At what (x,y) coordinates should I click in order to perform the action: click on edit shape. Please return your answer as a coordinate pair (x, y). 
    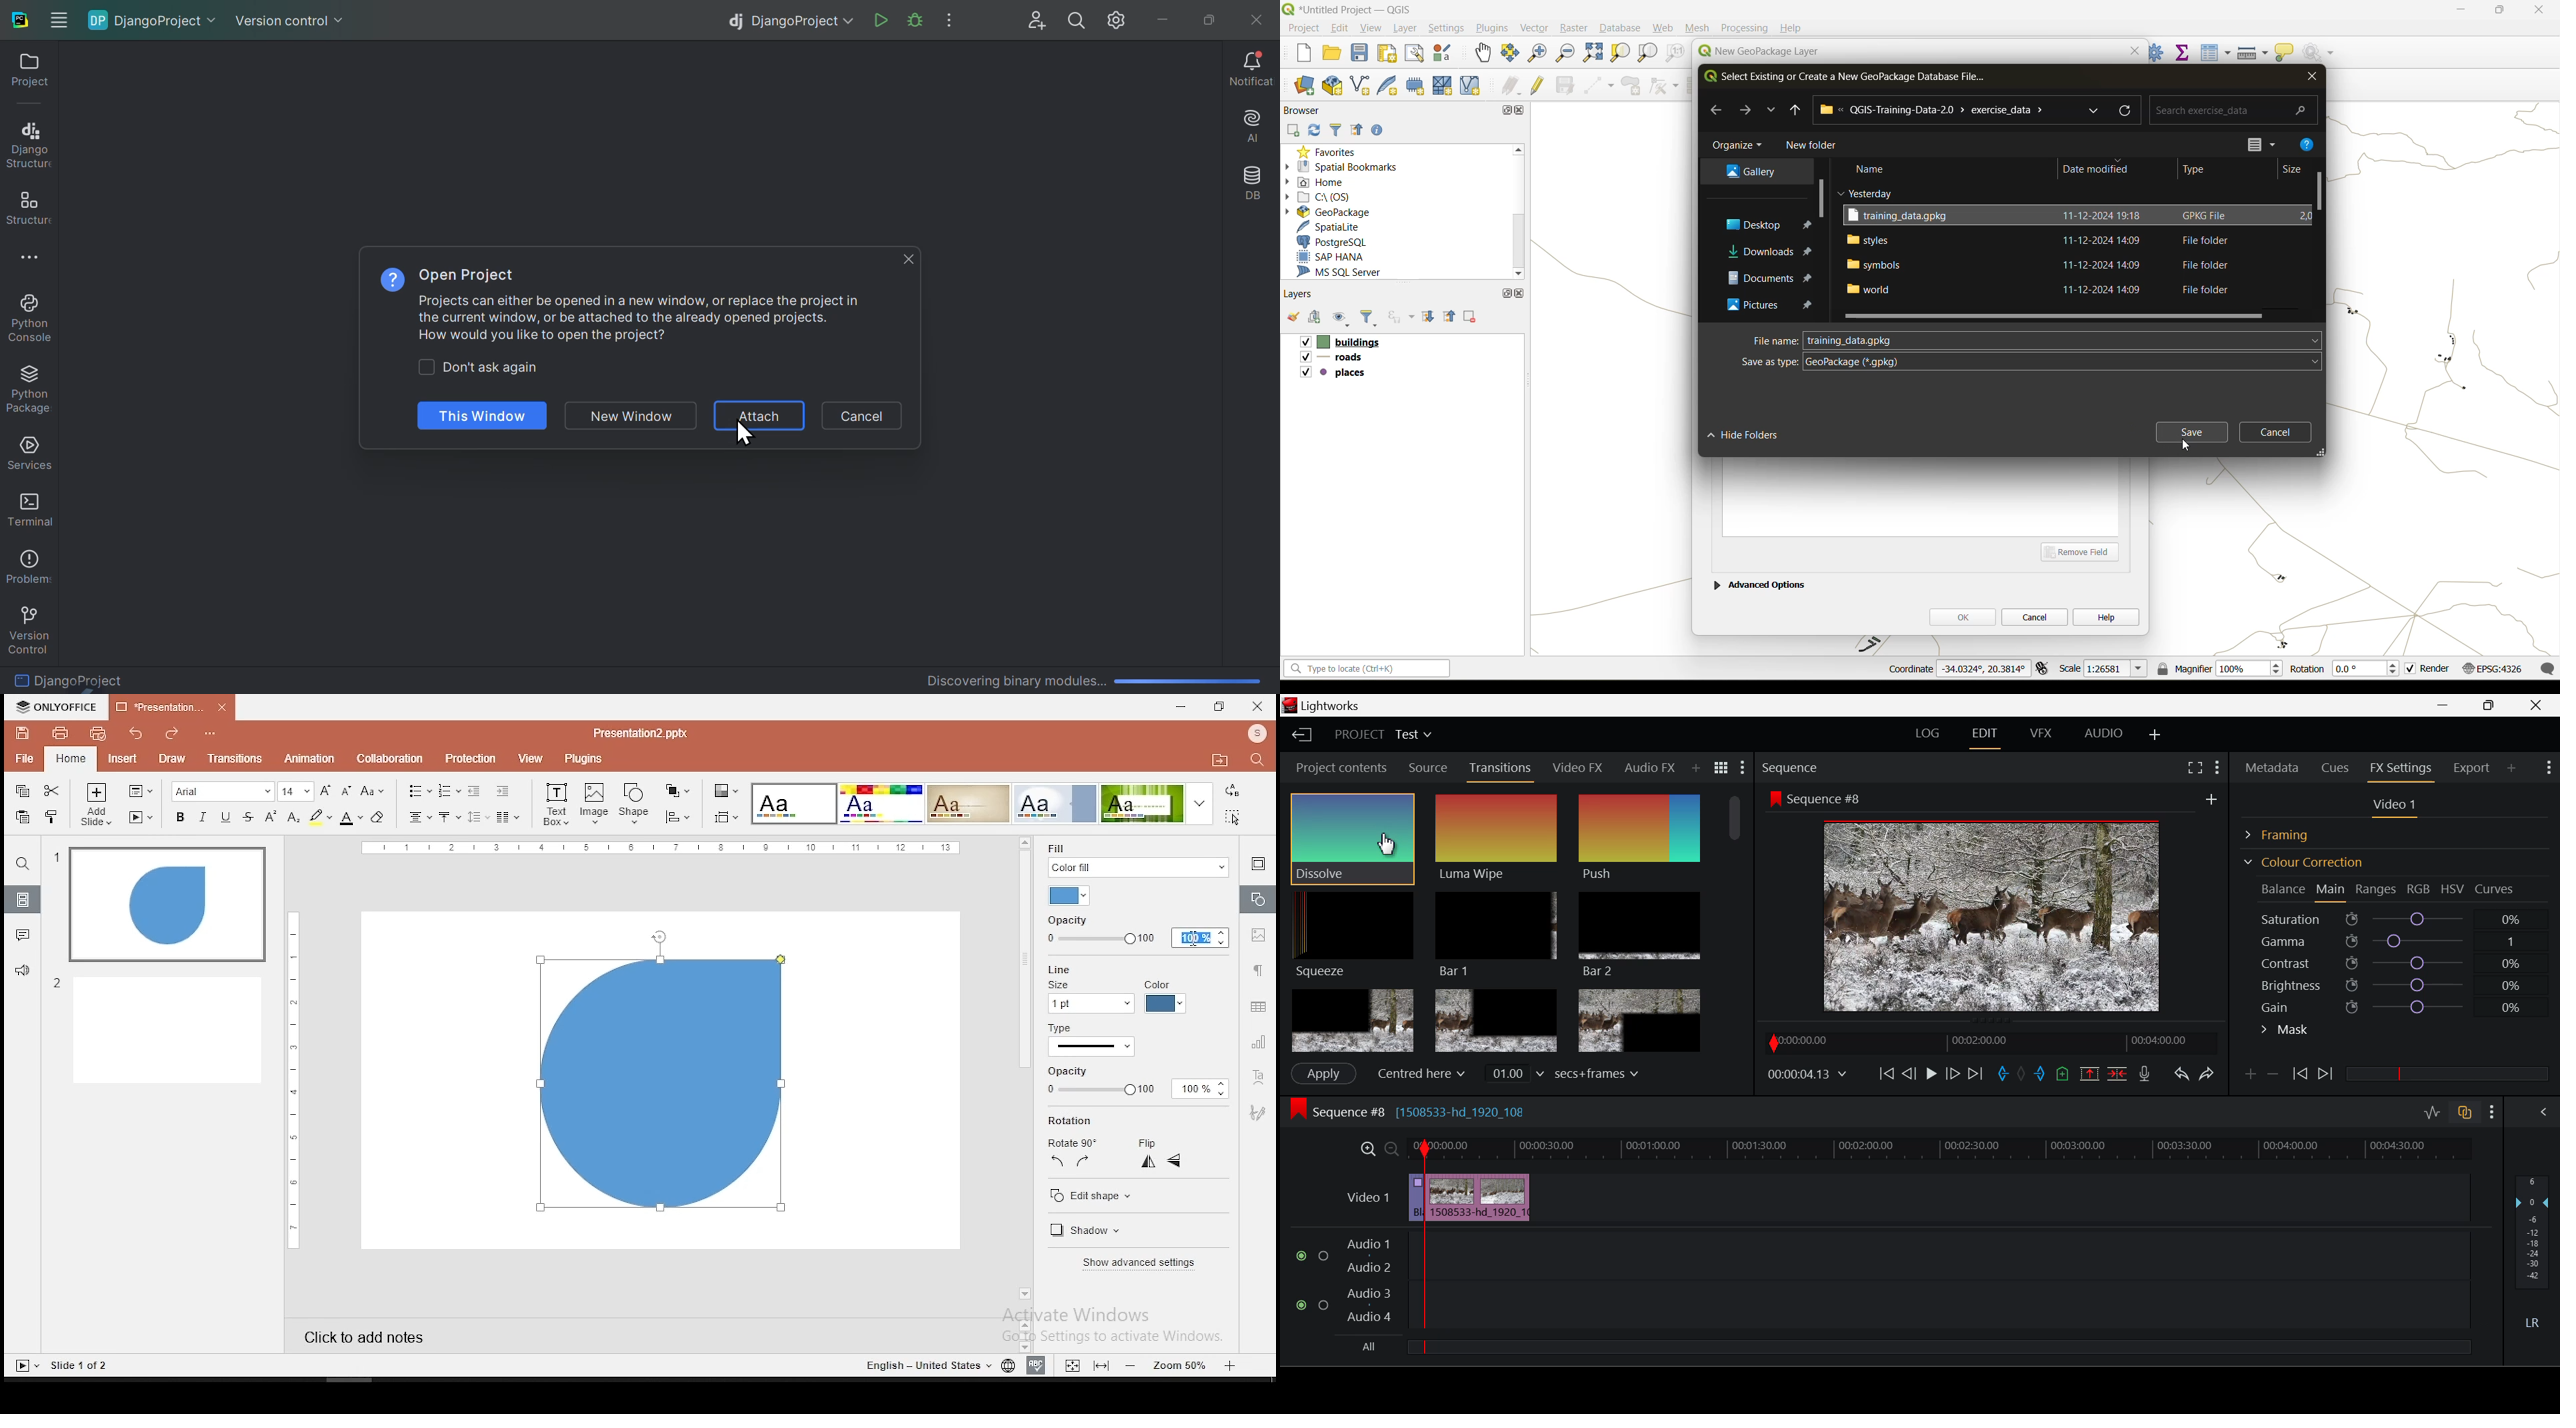
    Looking at the image, I should click on (1092, 1197).